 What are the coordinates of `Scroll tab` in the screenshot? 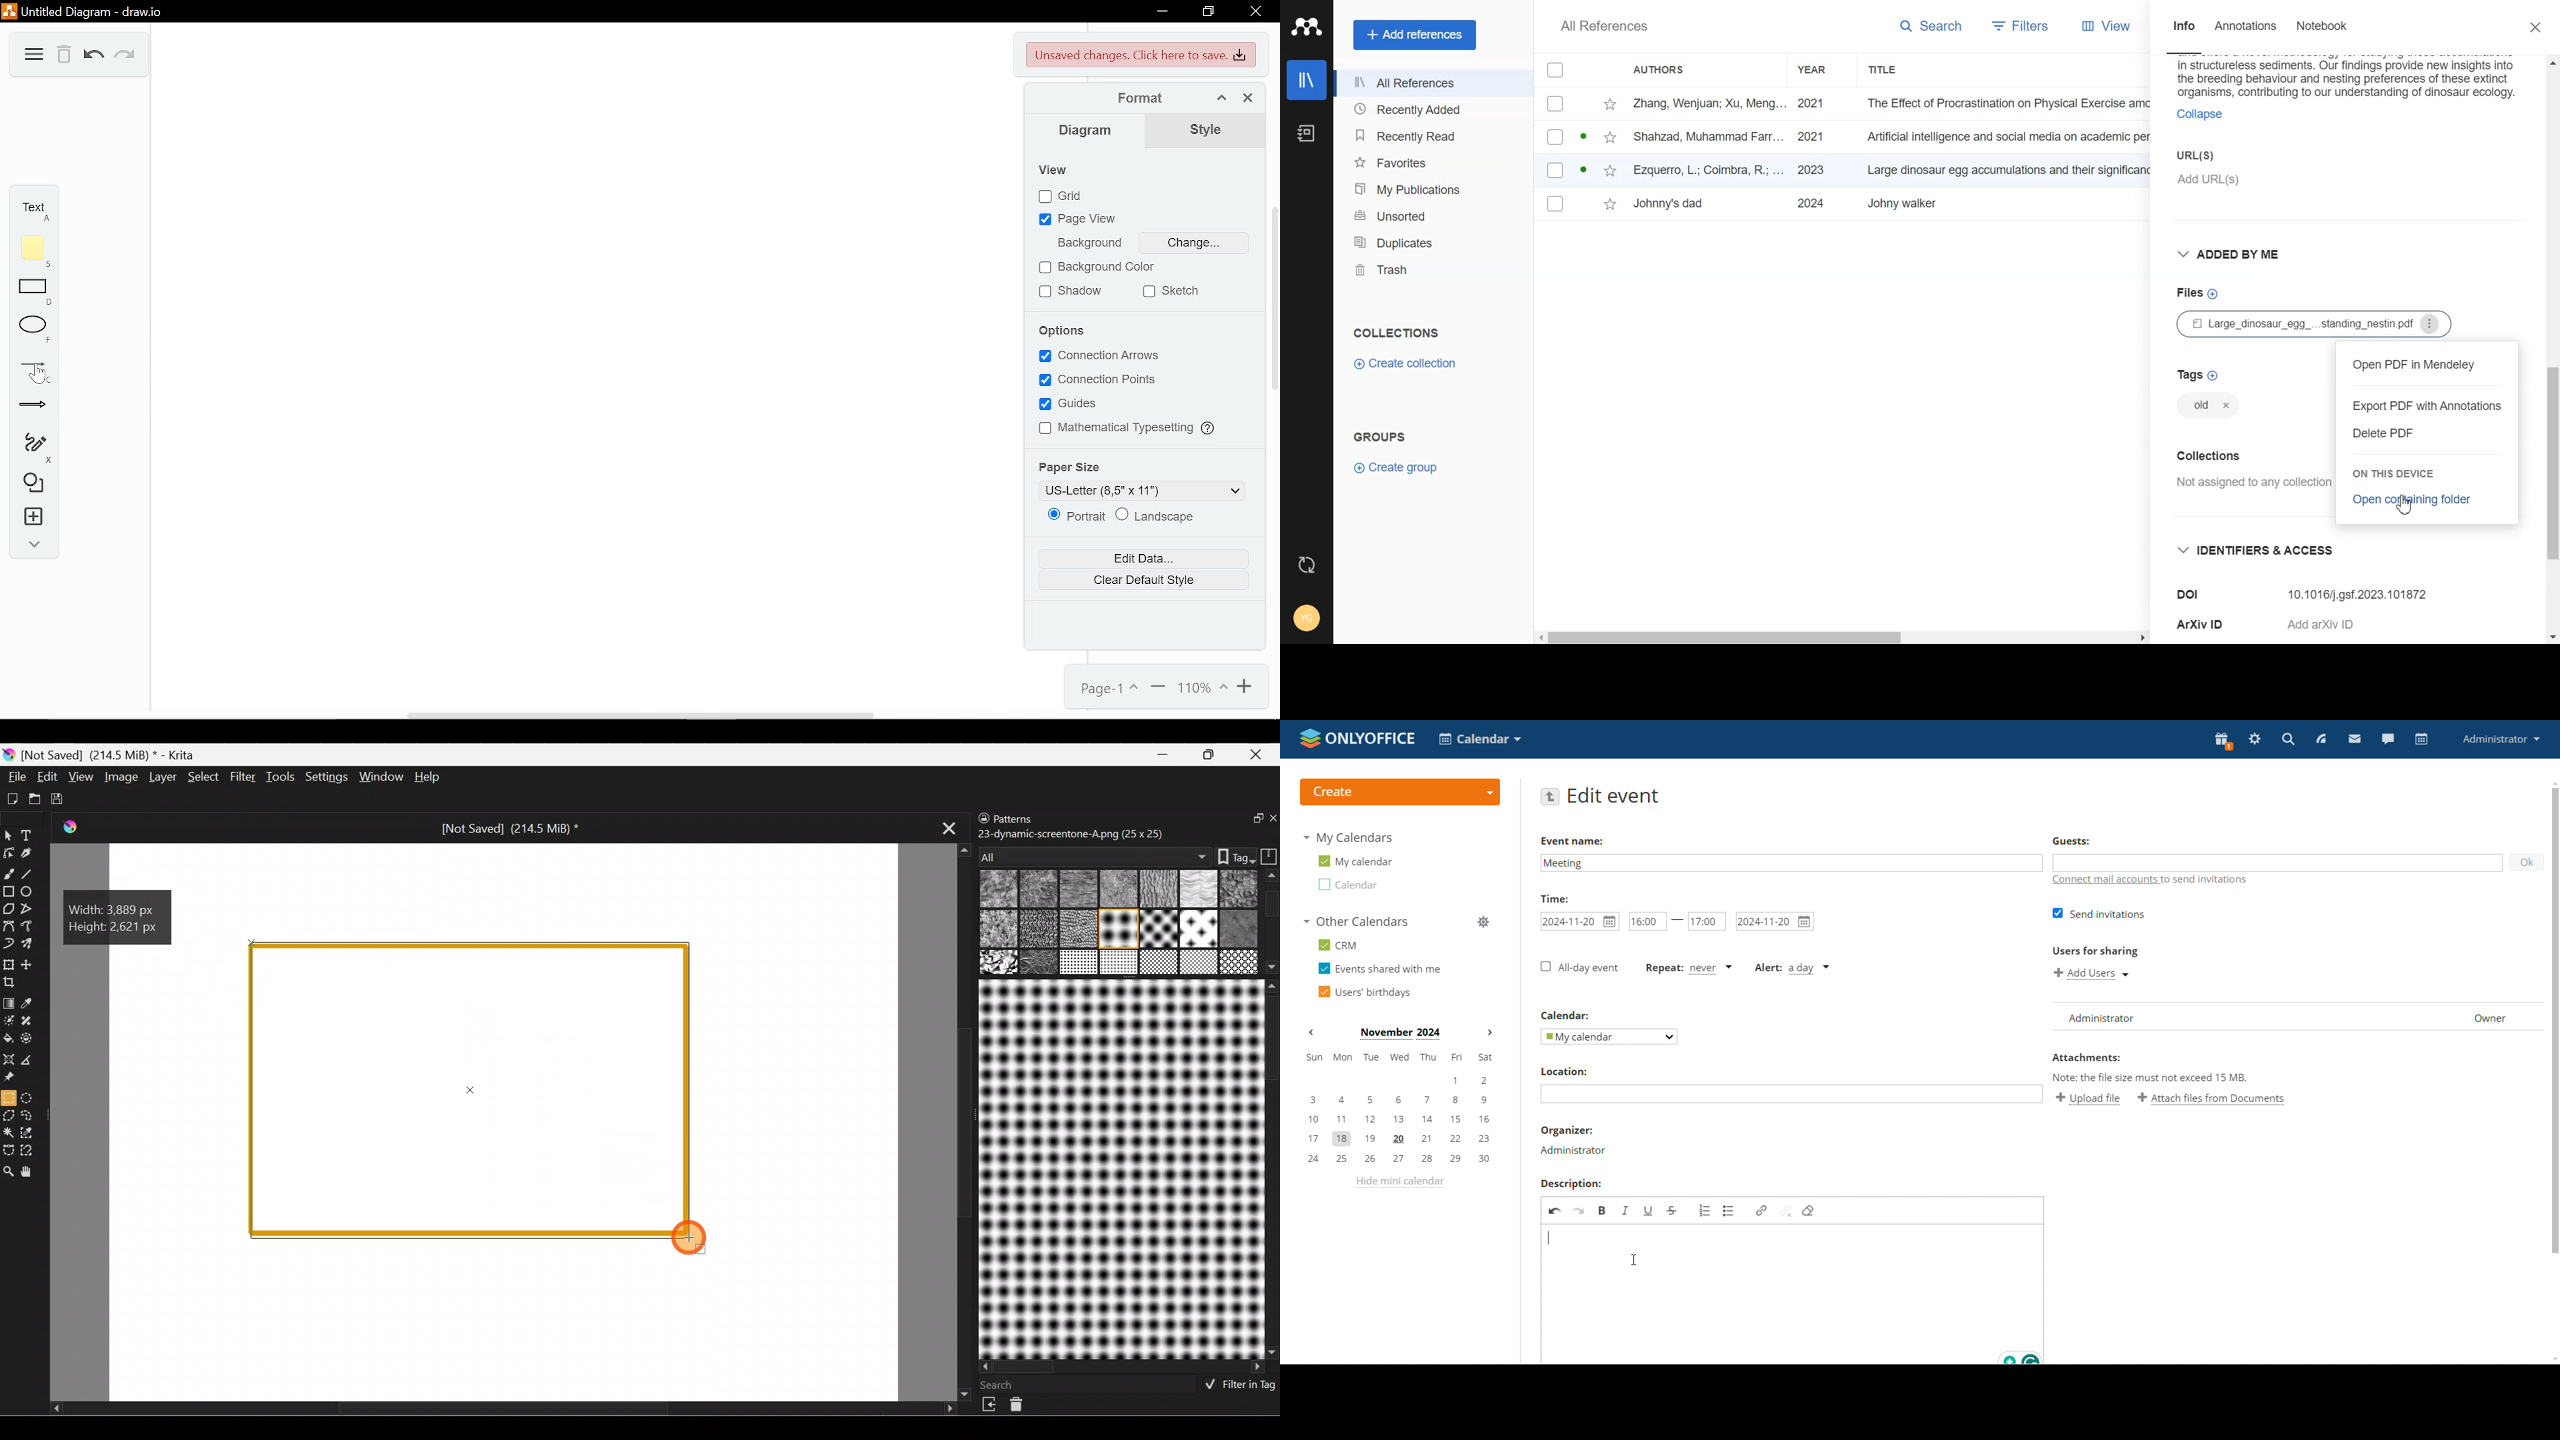 It's located at (959, 1120).